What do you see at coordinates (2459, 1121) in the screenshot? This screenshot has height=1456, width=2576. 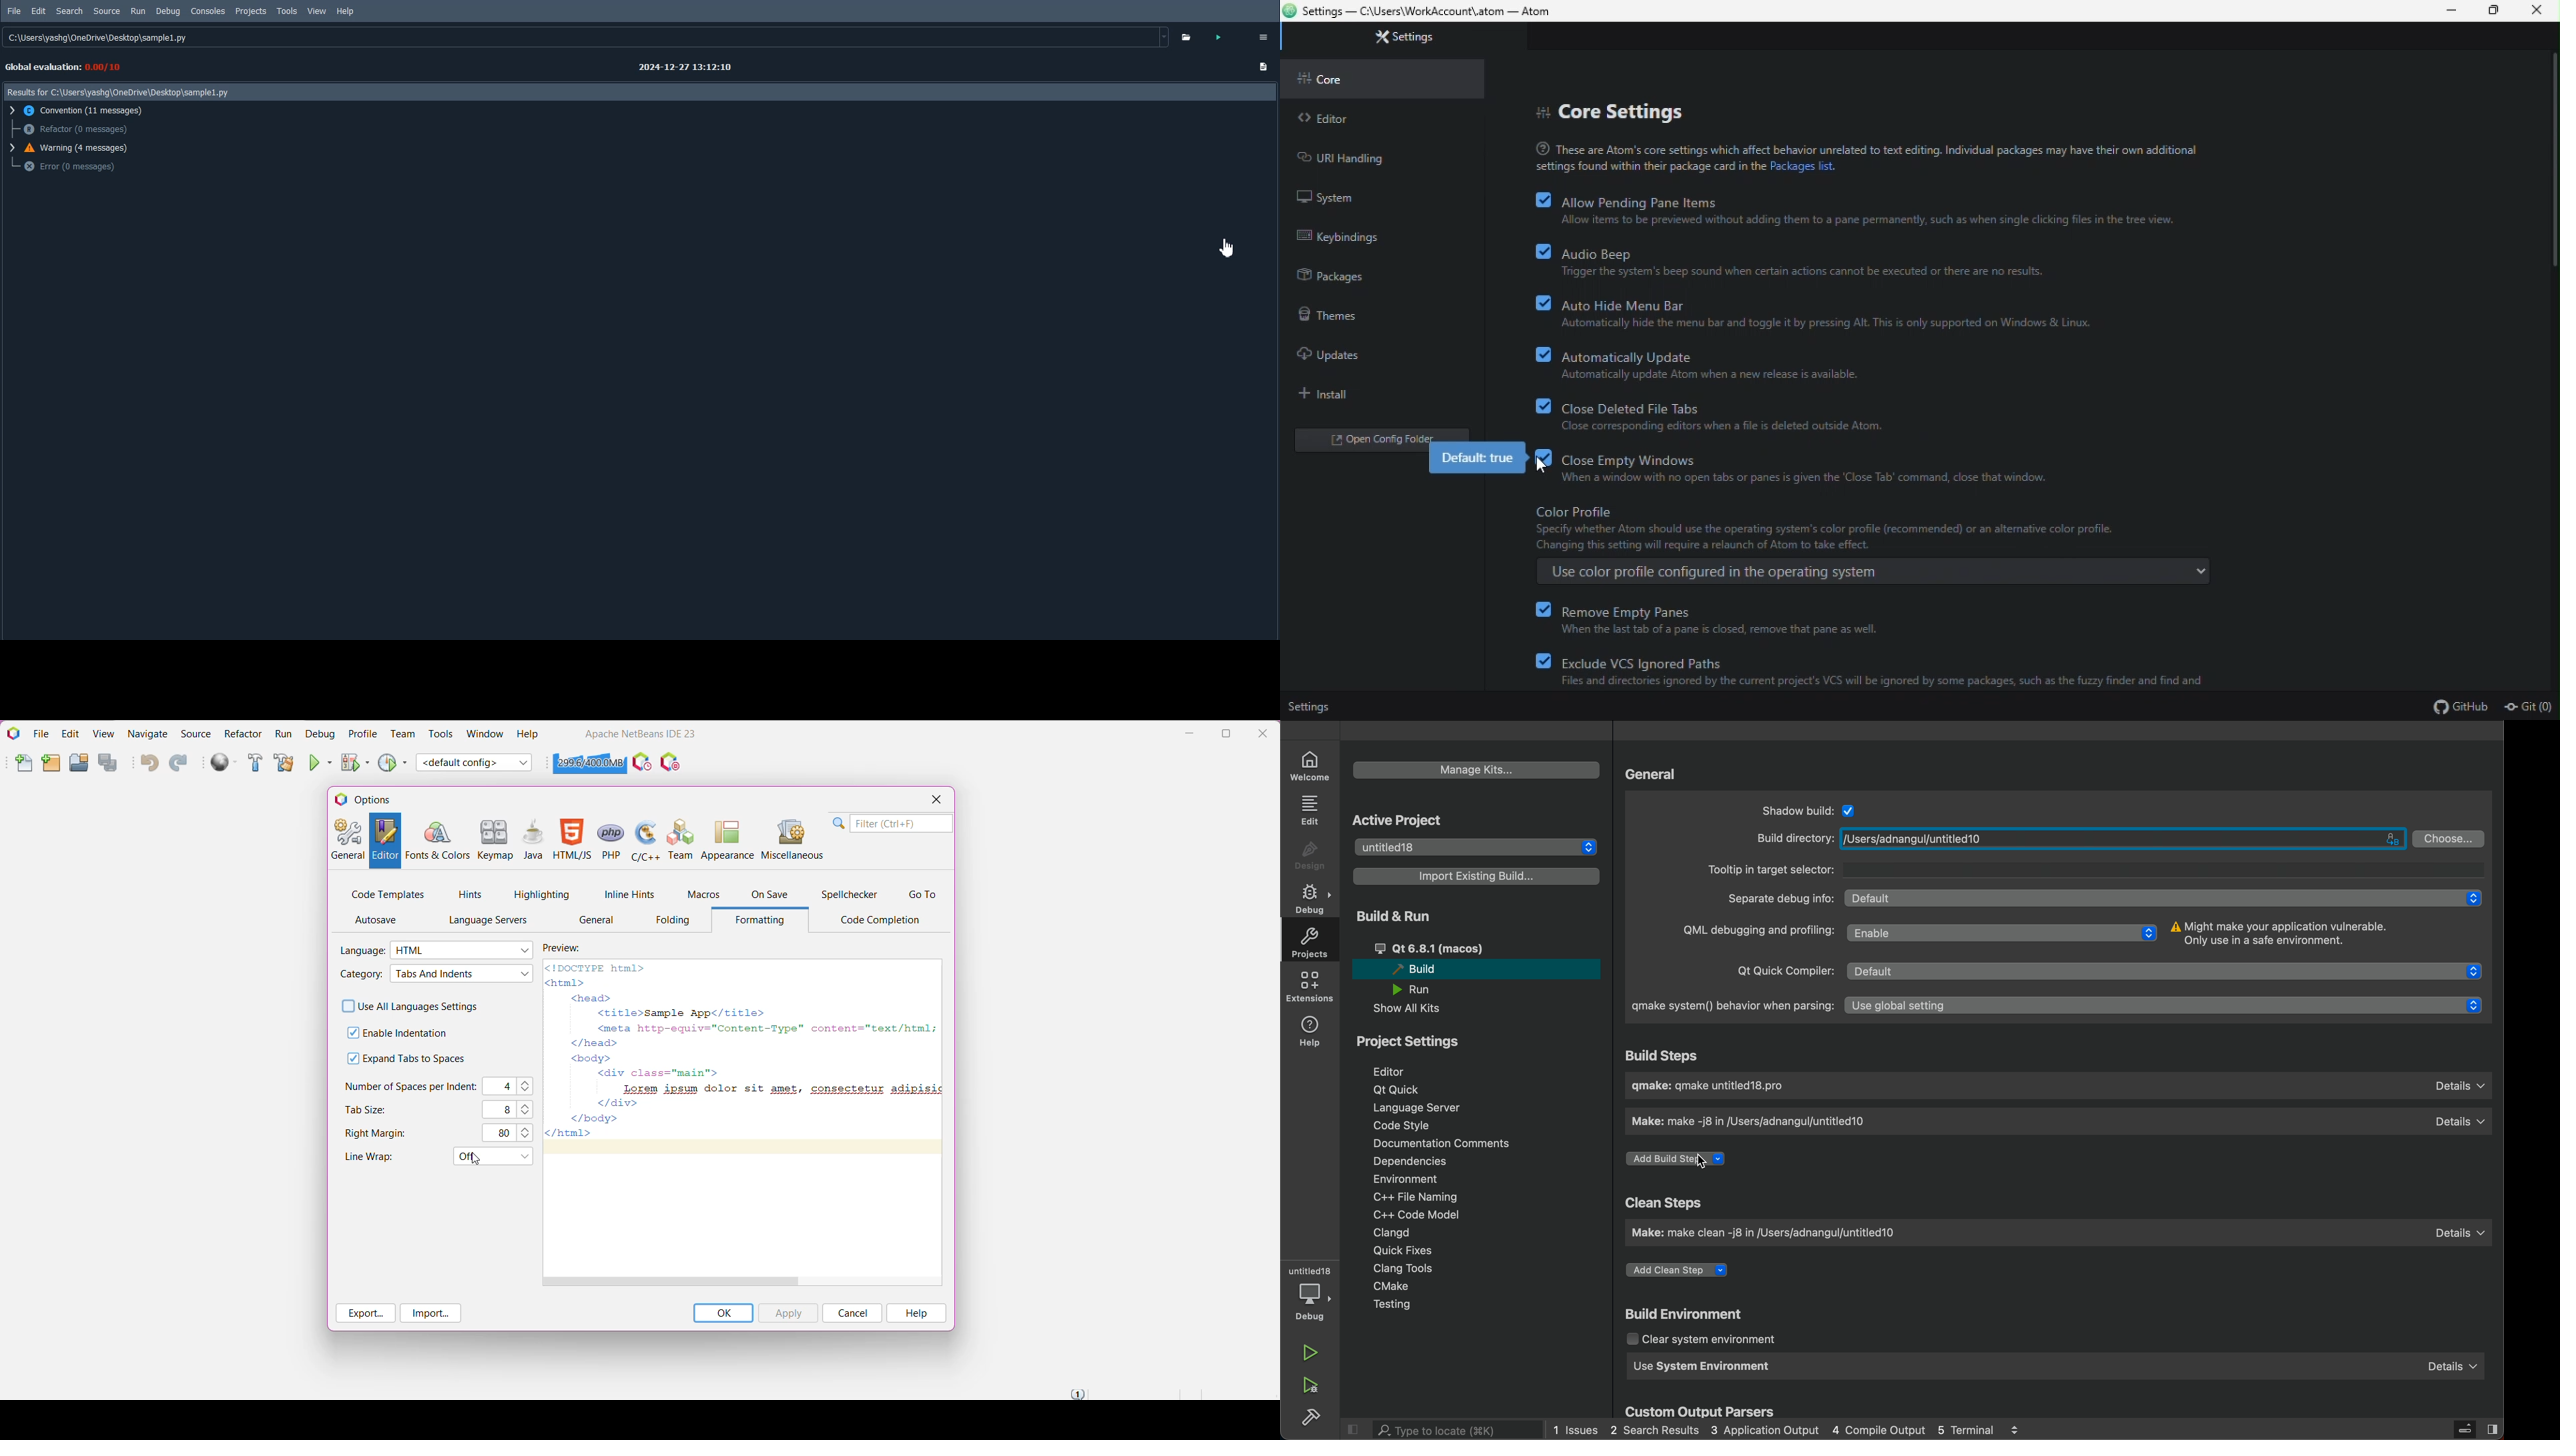 I see `Details` at bounding box center [2459, 1121].